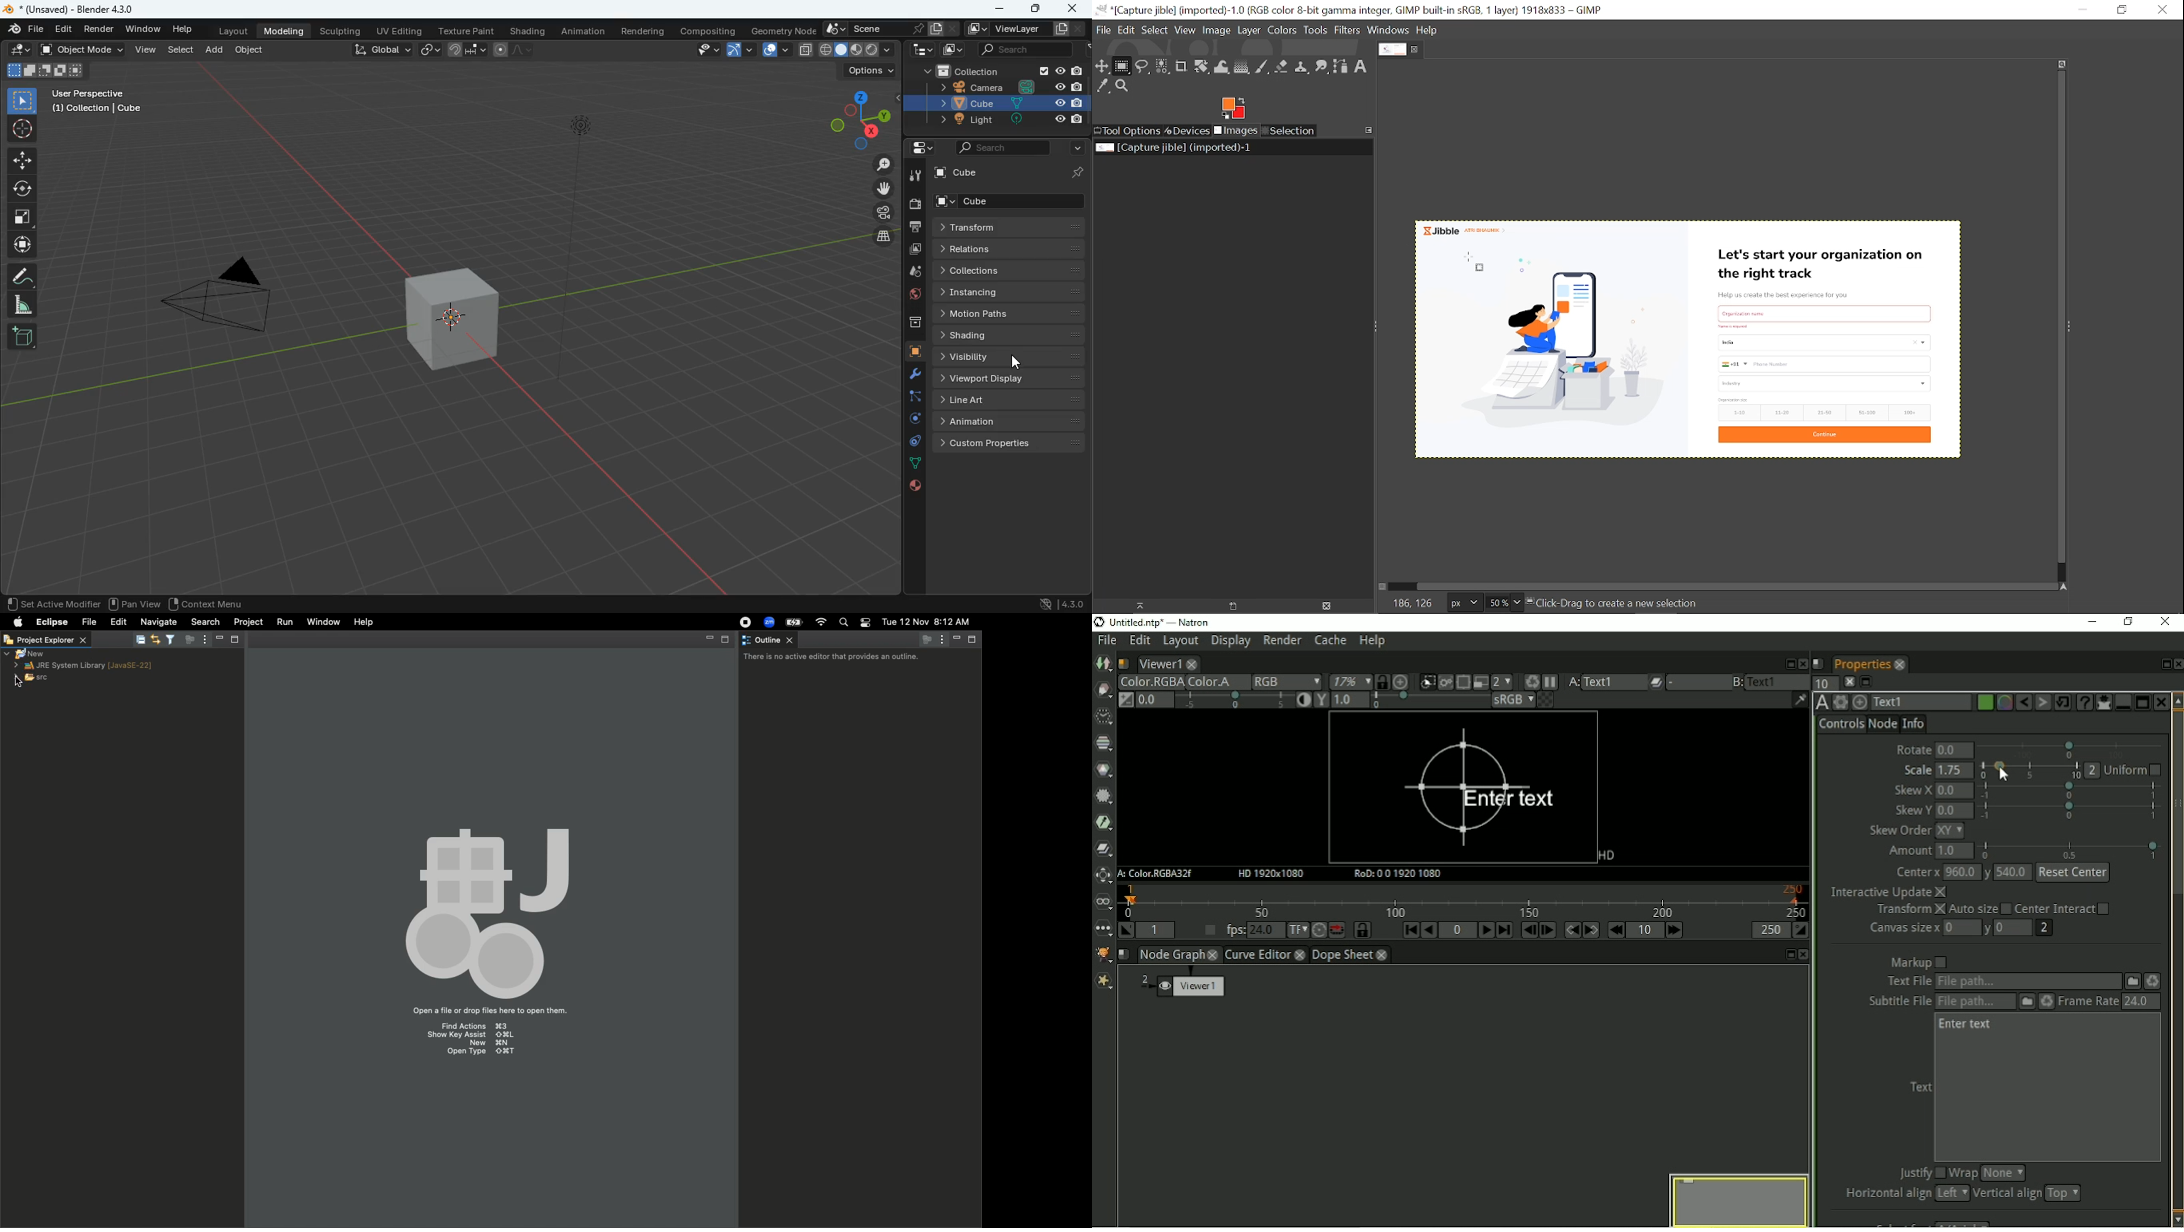 The image size is (2184, 1232). What do you see at coordinates (779, 30) in the screenshot?
I see `geometry node` at bounding box center [779, 30].